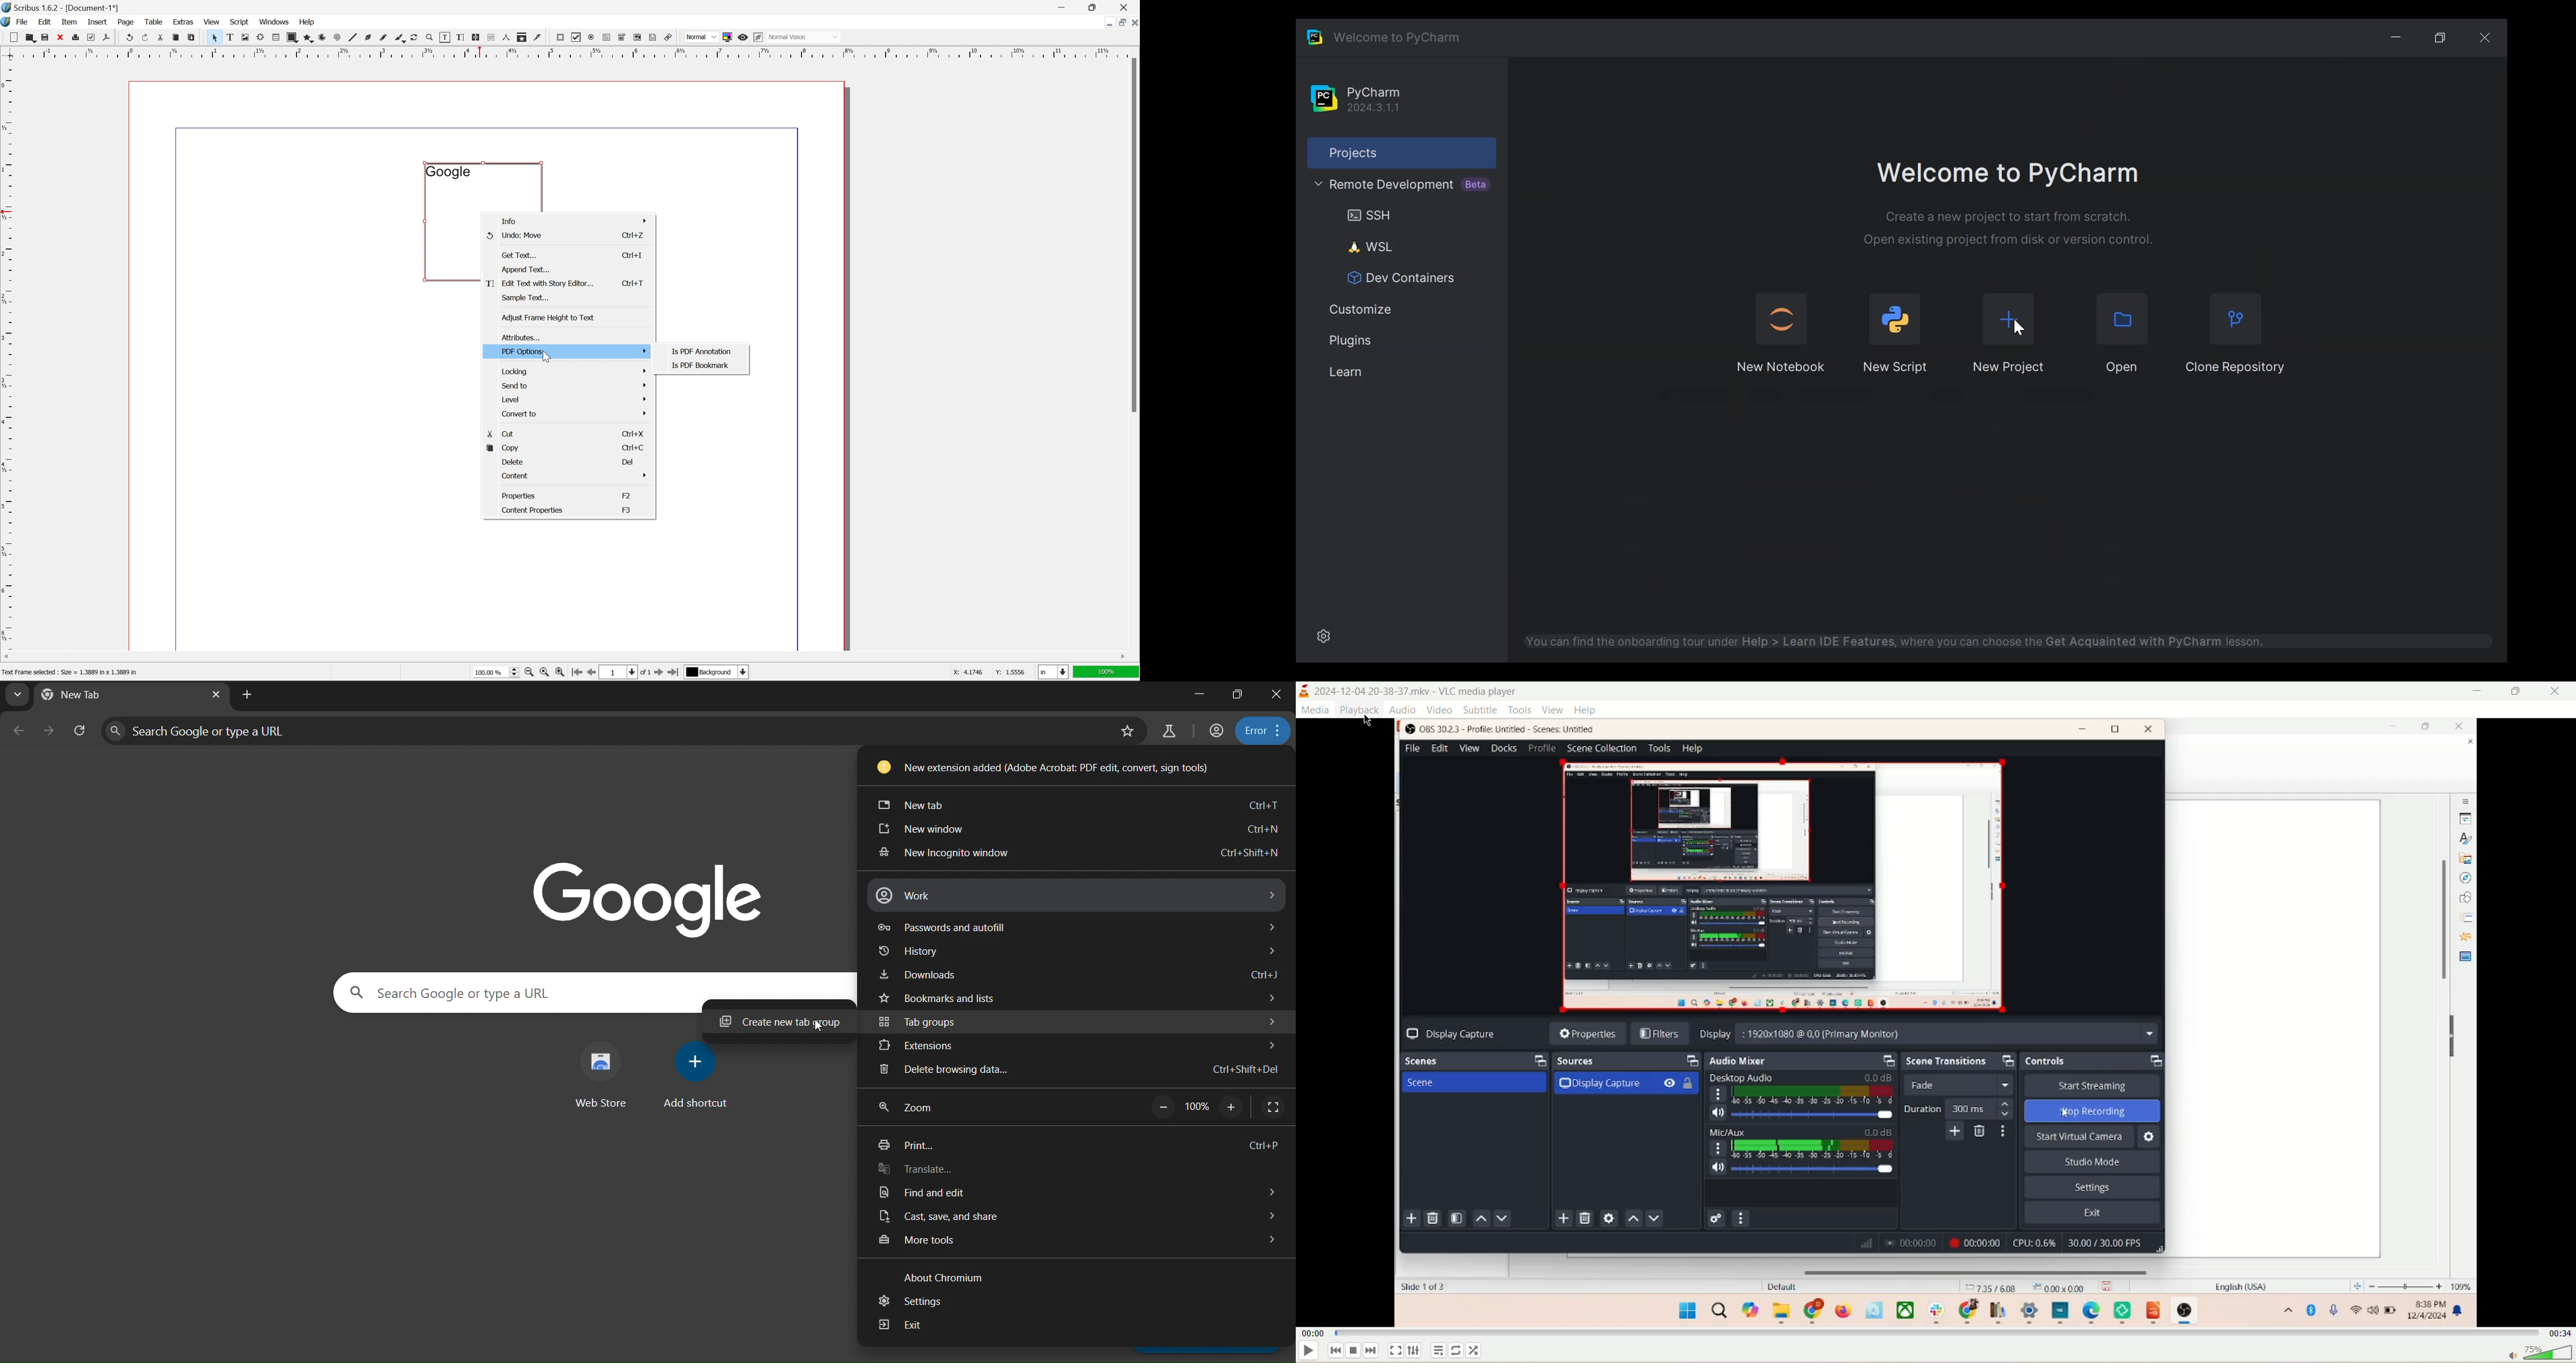 This screenshot has height=1372, width=2576. I want to click on send to, so click(574, 386).